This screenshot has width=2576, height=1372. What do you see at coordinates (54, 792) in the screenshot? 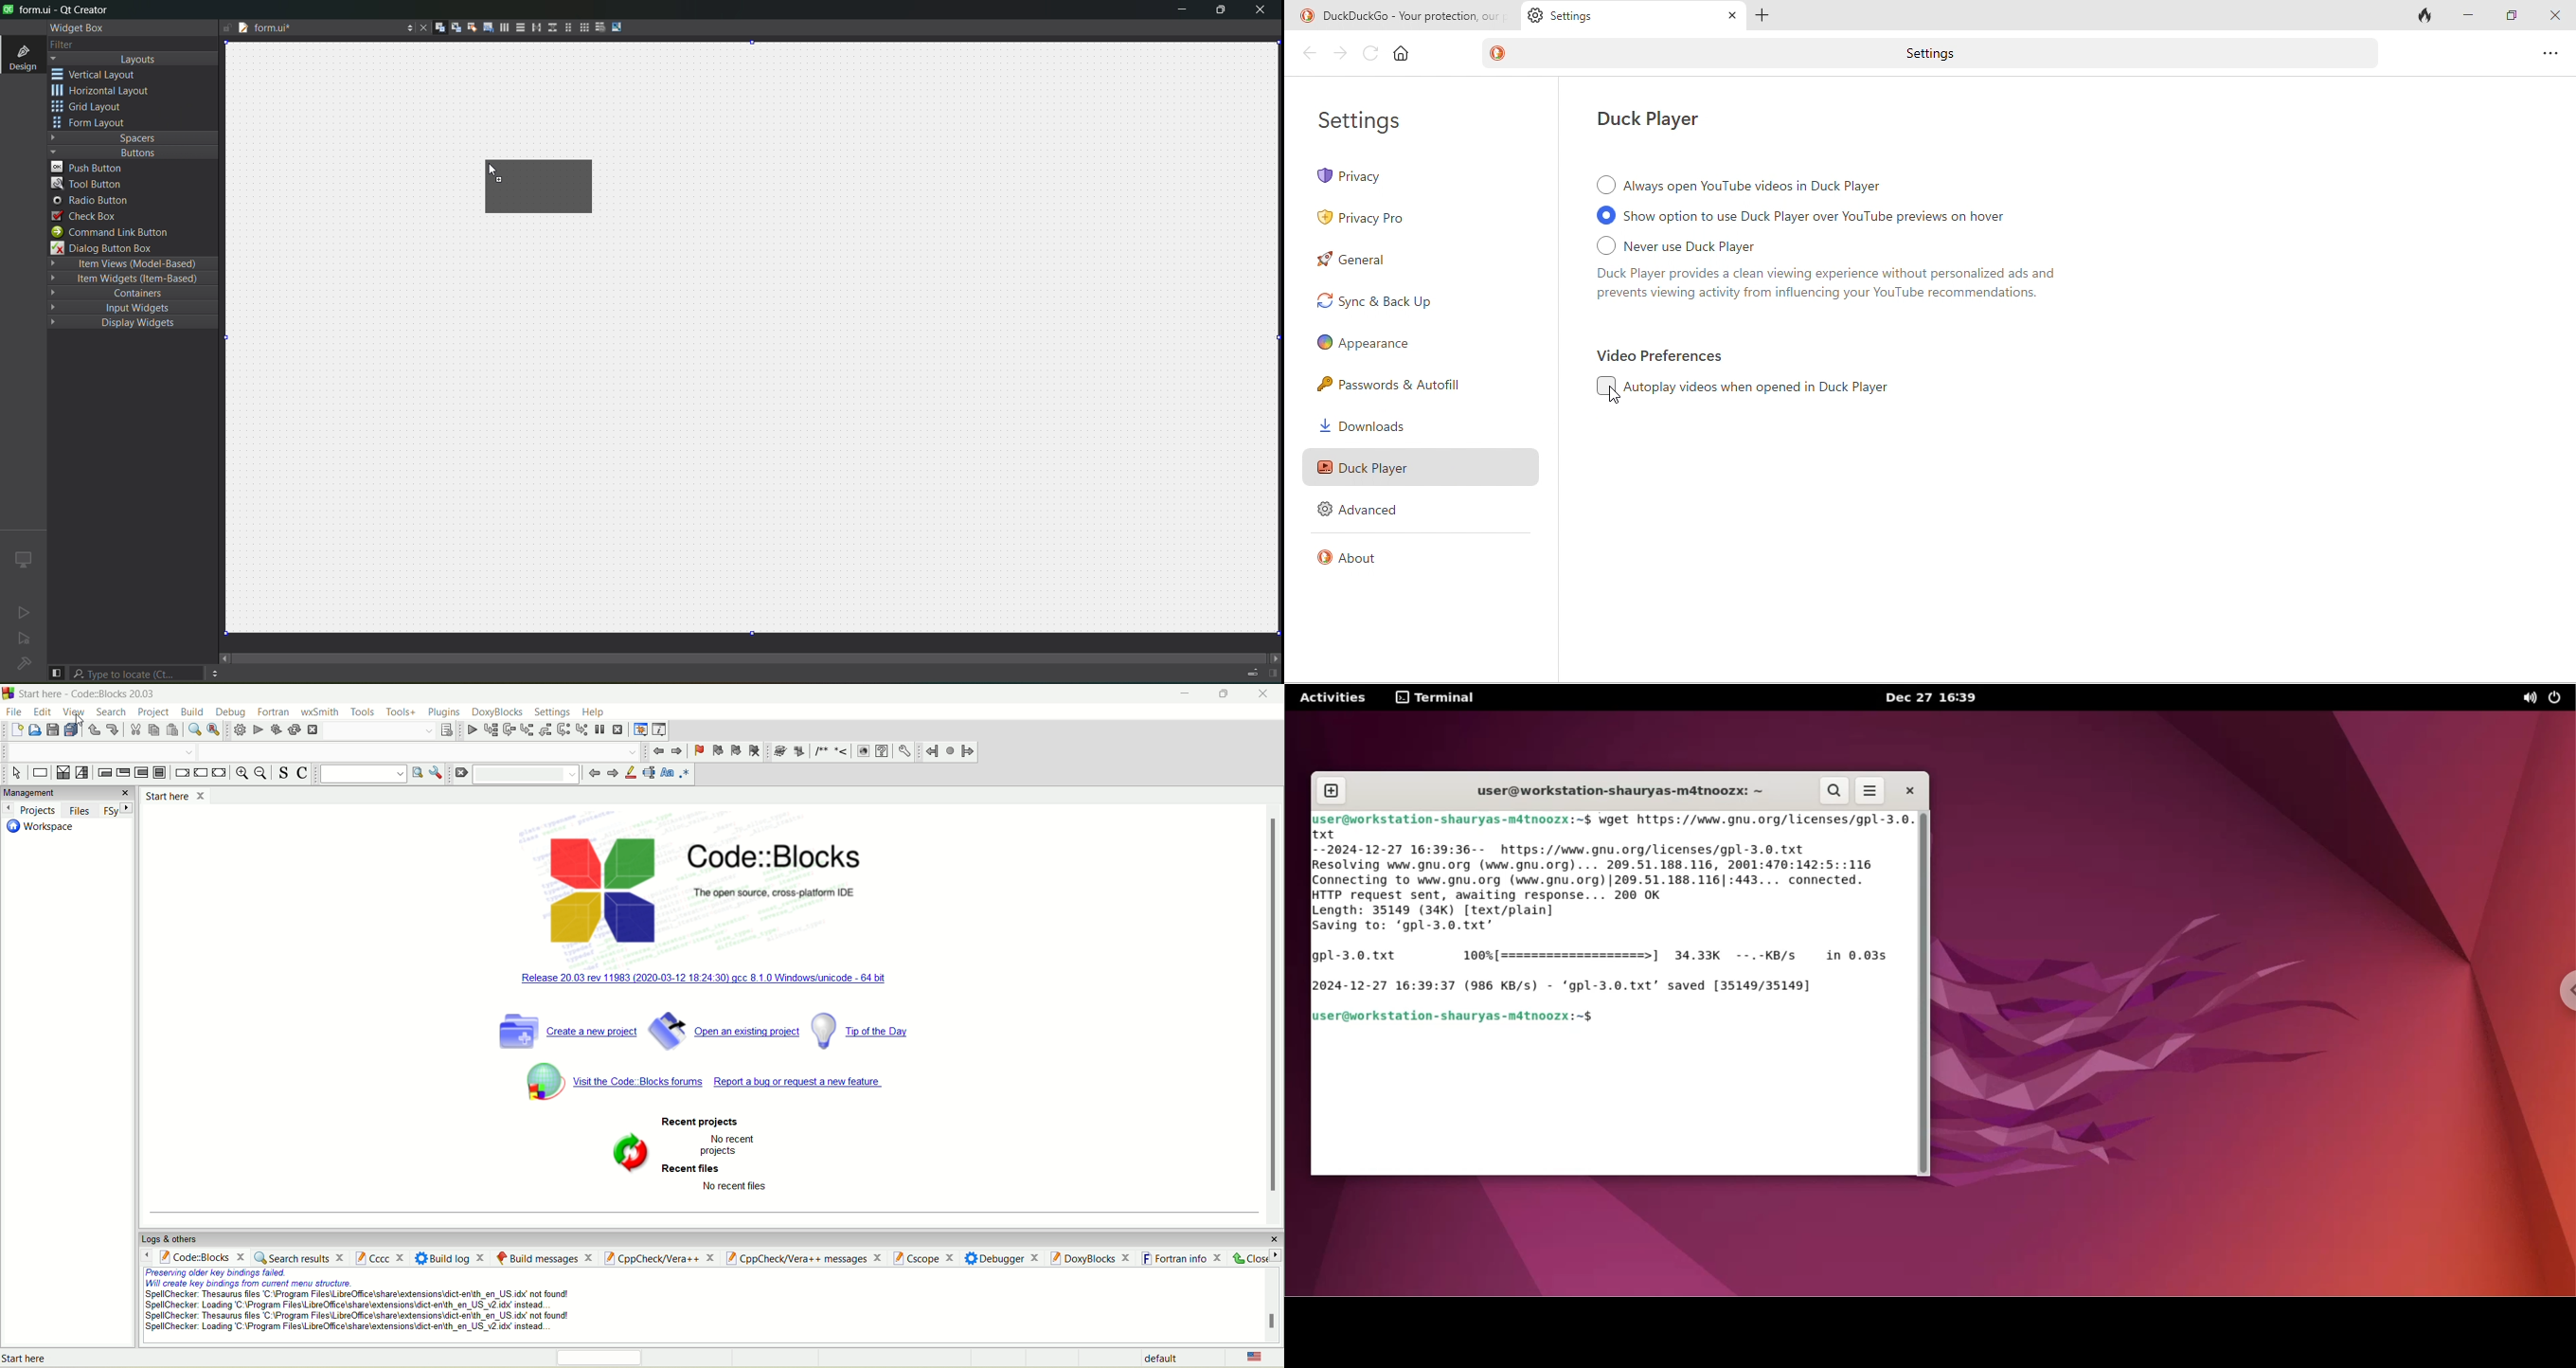
I see `management` at bounding box center [54, 792].